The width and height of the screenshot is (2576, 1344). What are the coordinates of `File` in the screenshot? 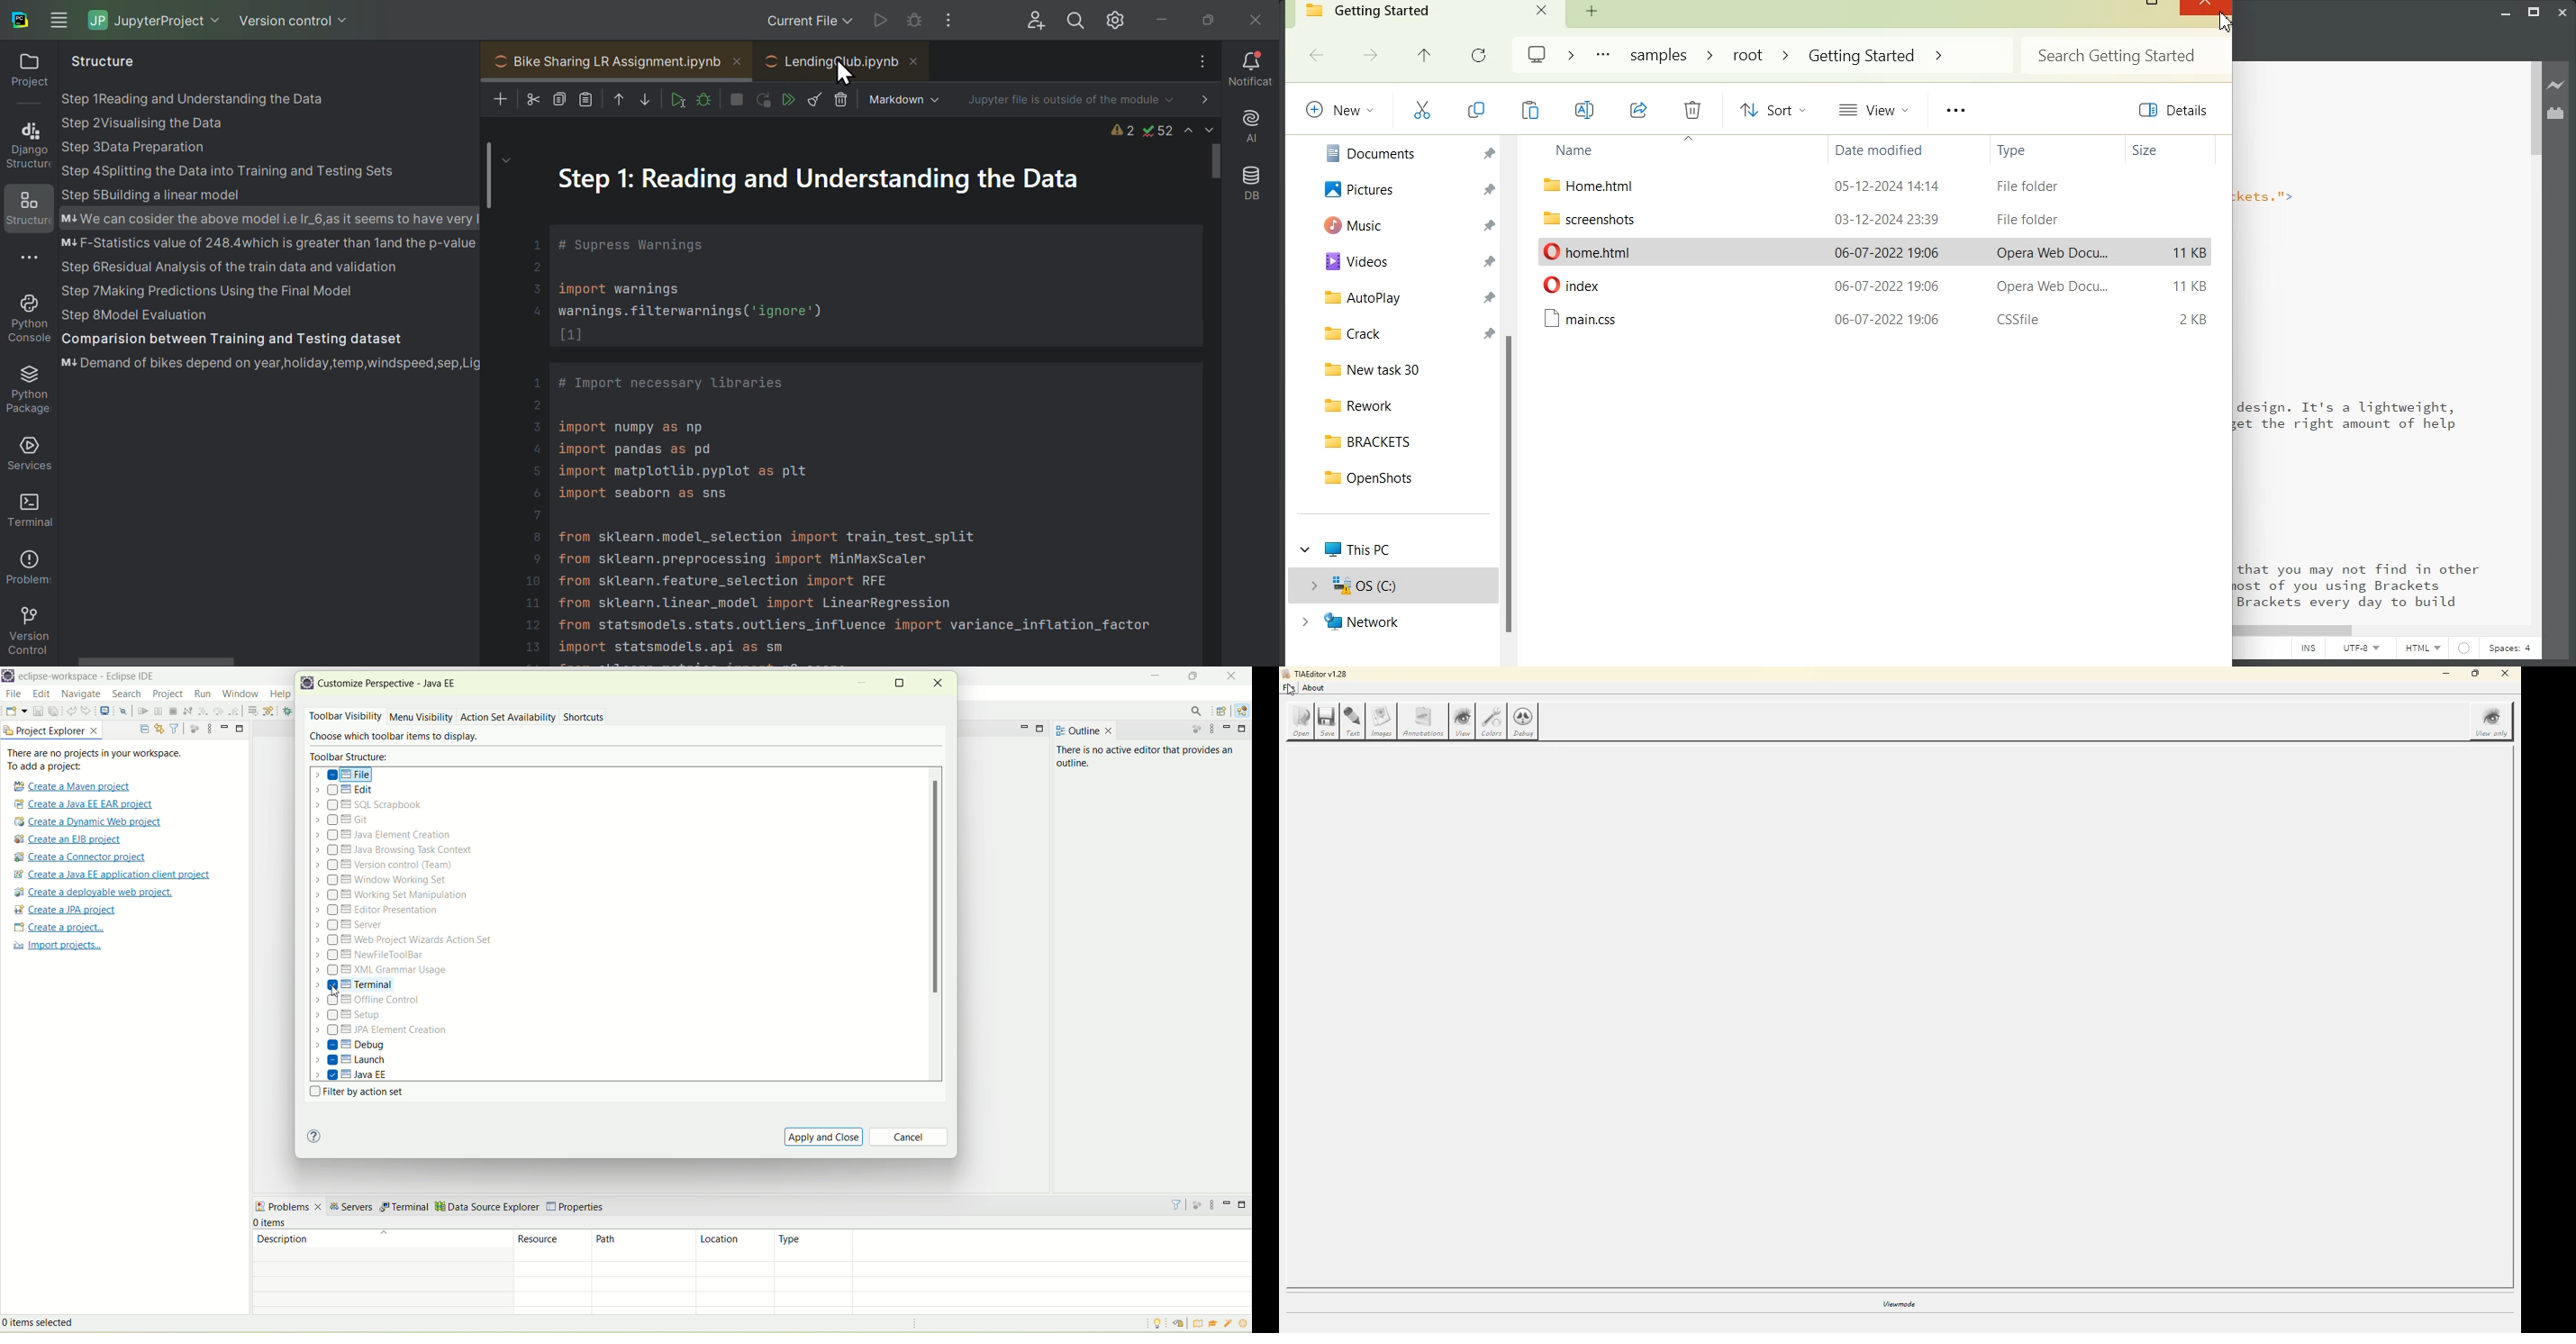 It's located at (1593, 217).